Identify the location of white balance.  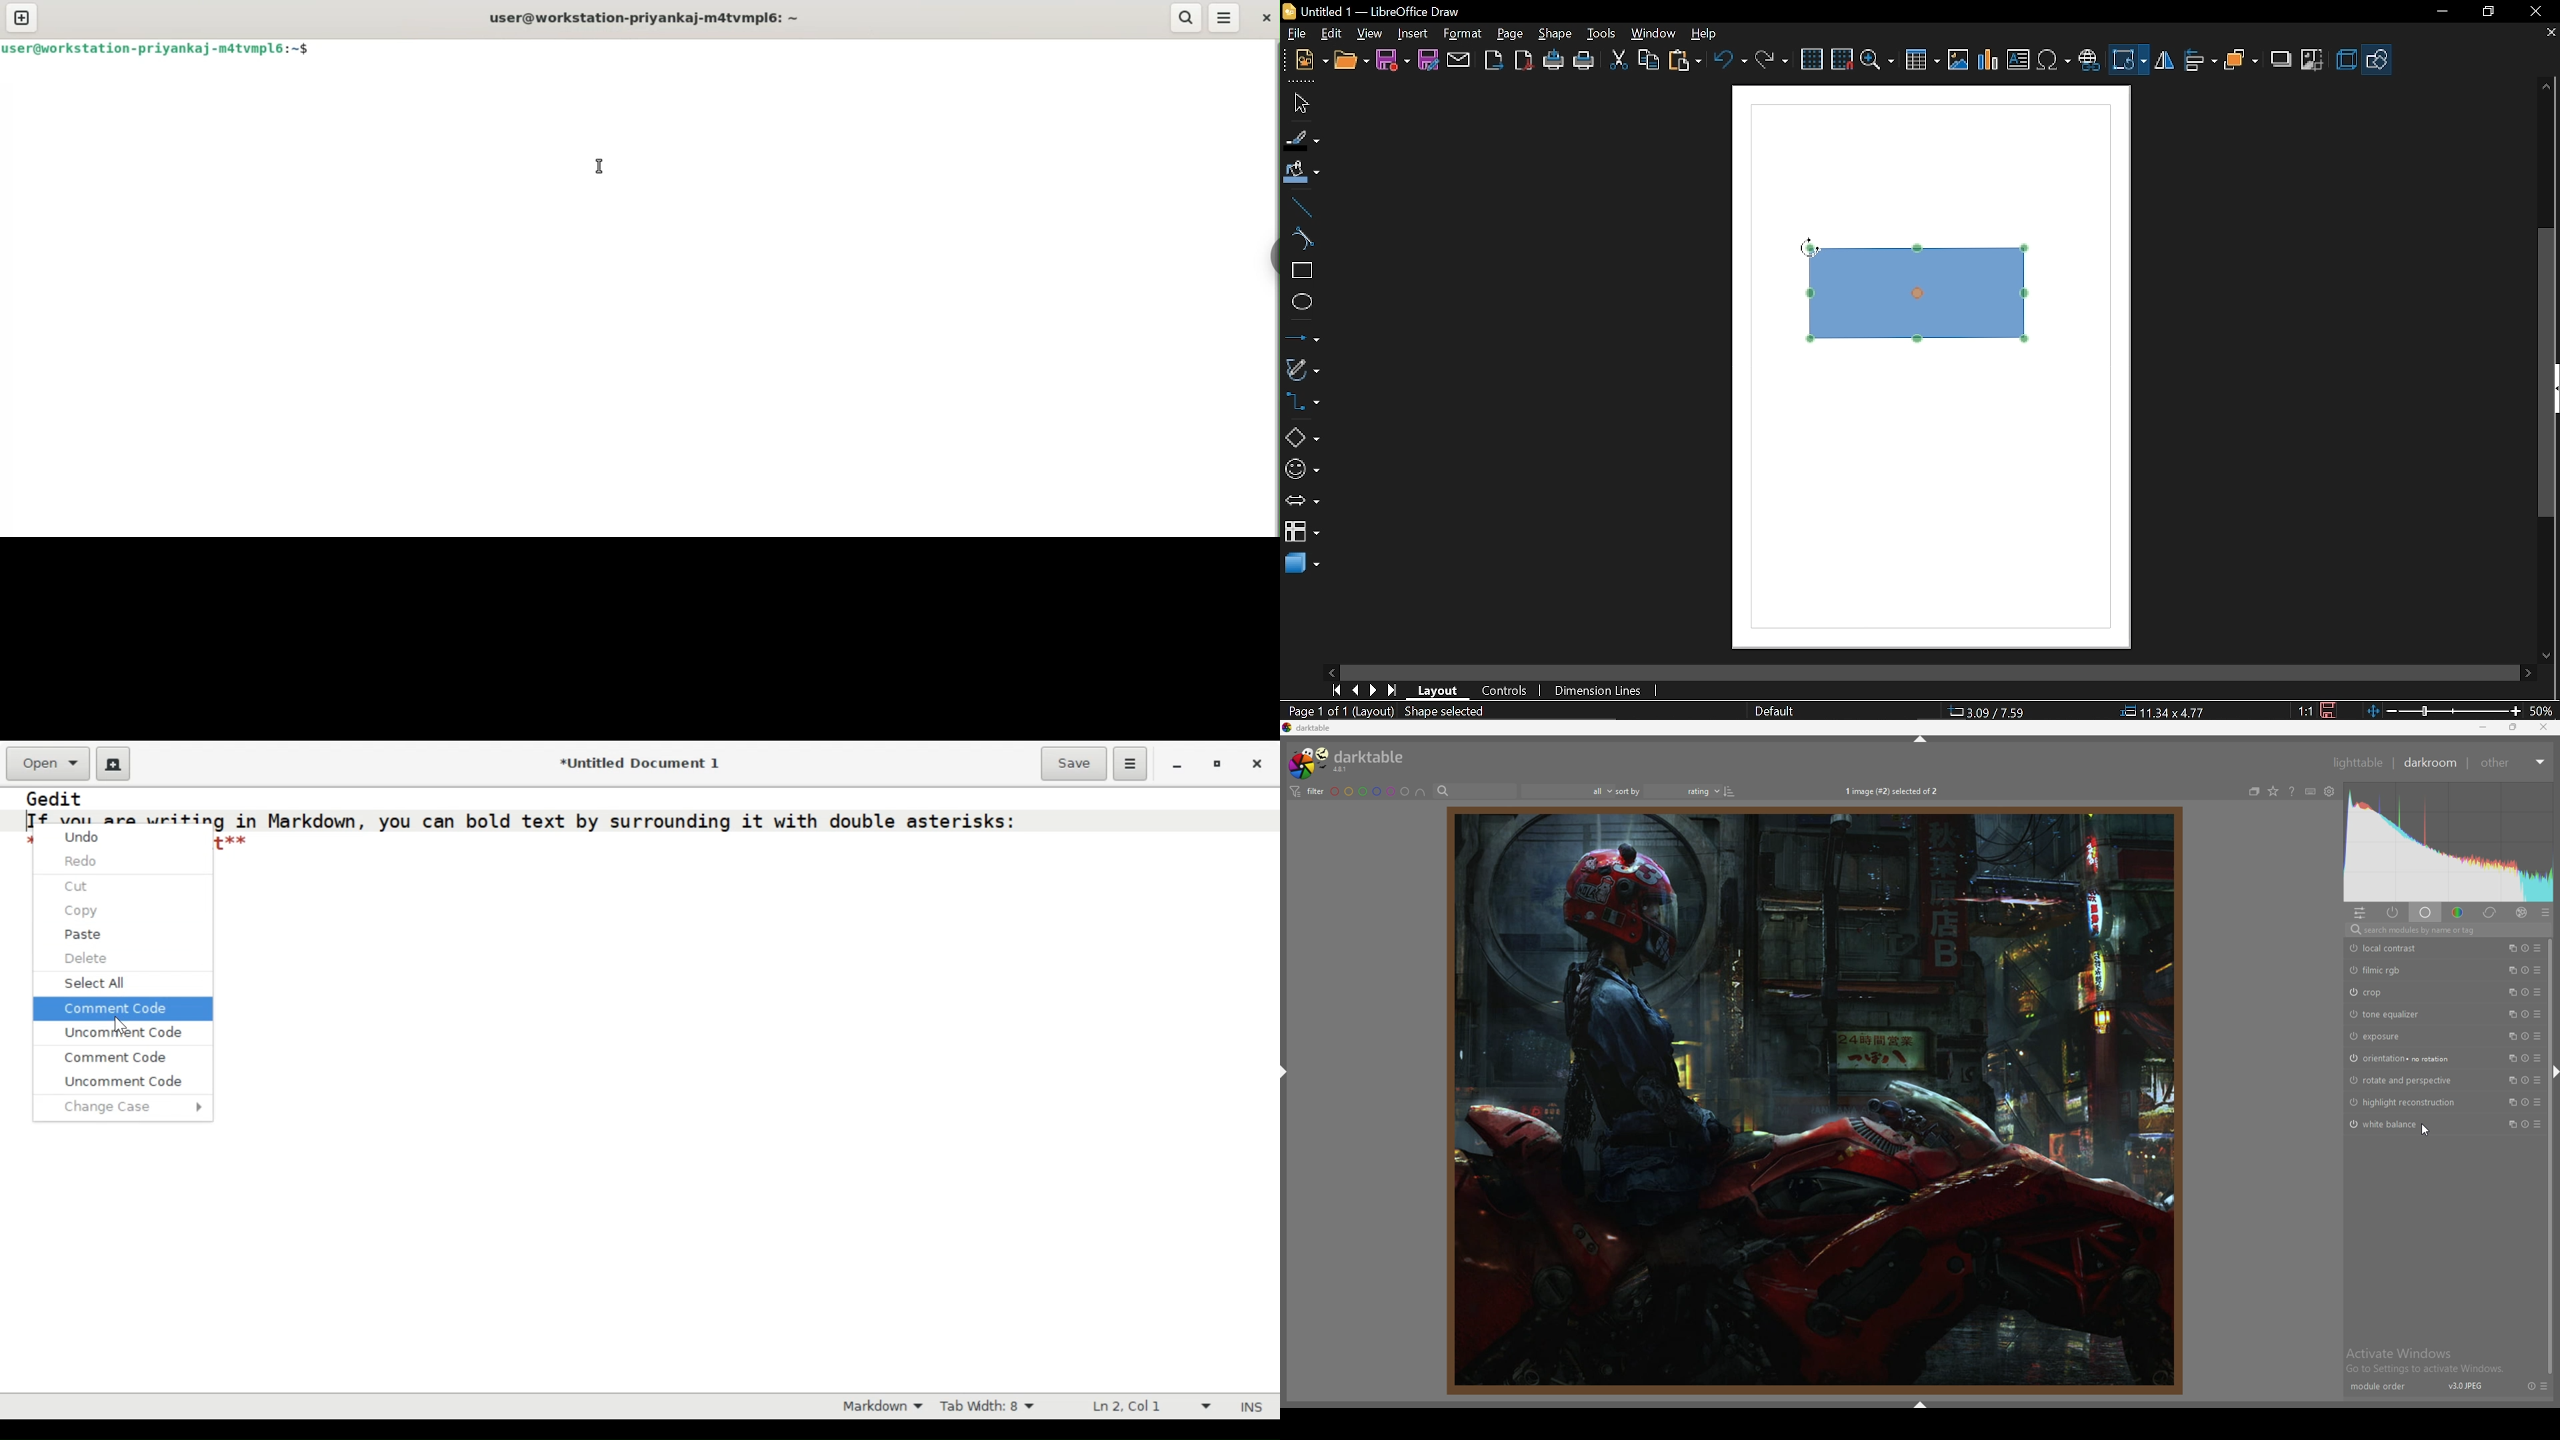
(2392, 1123).